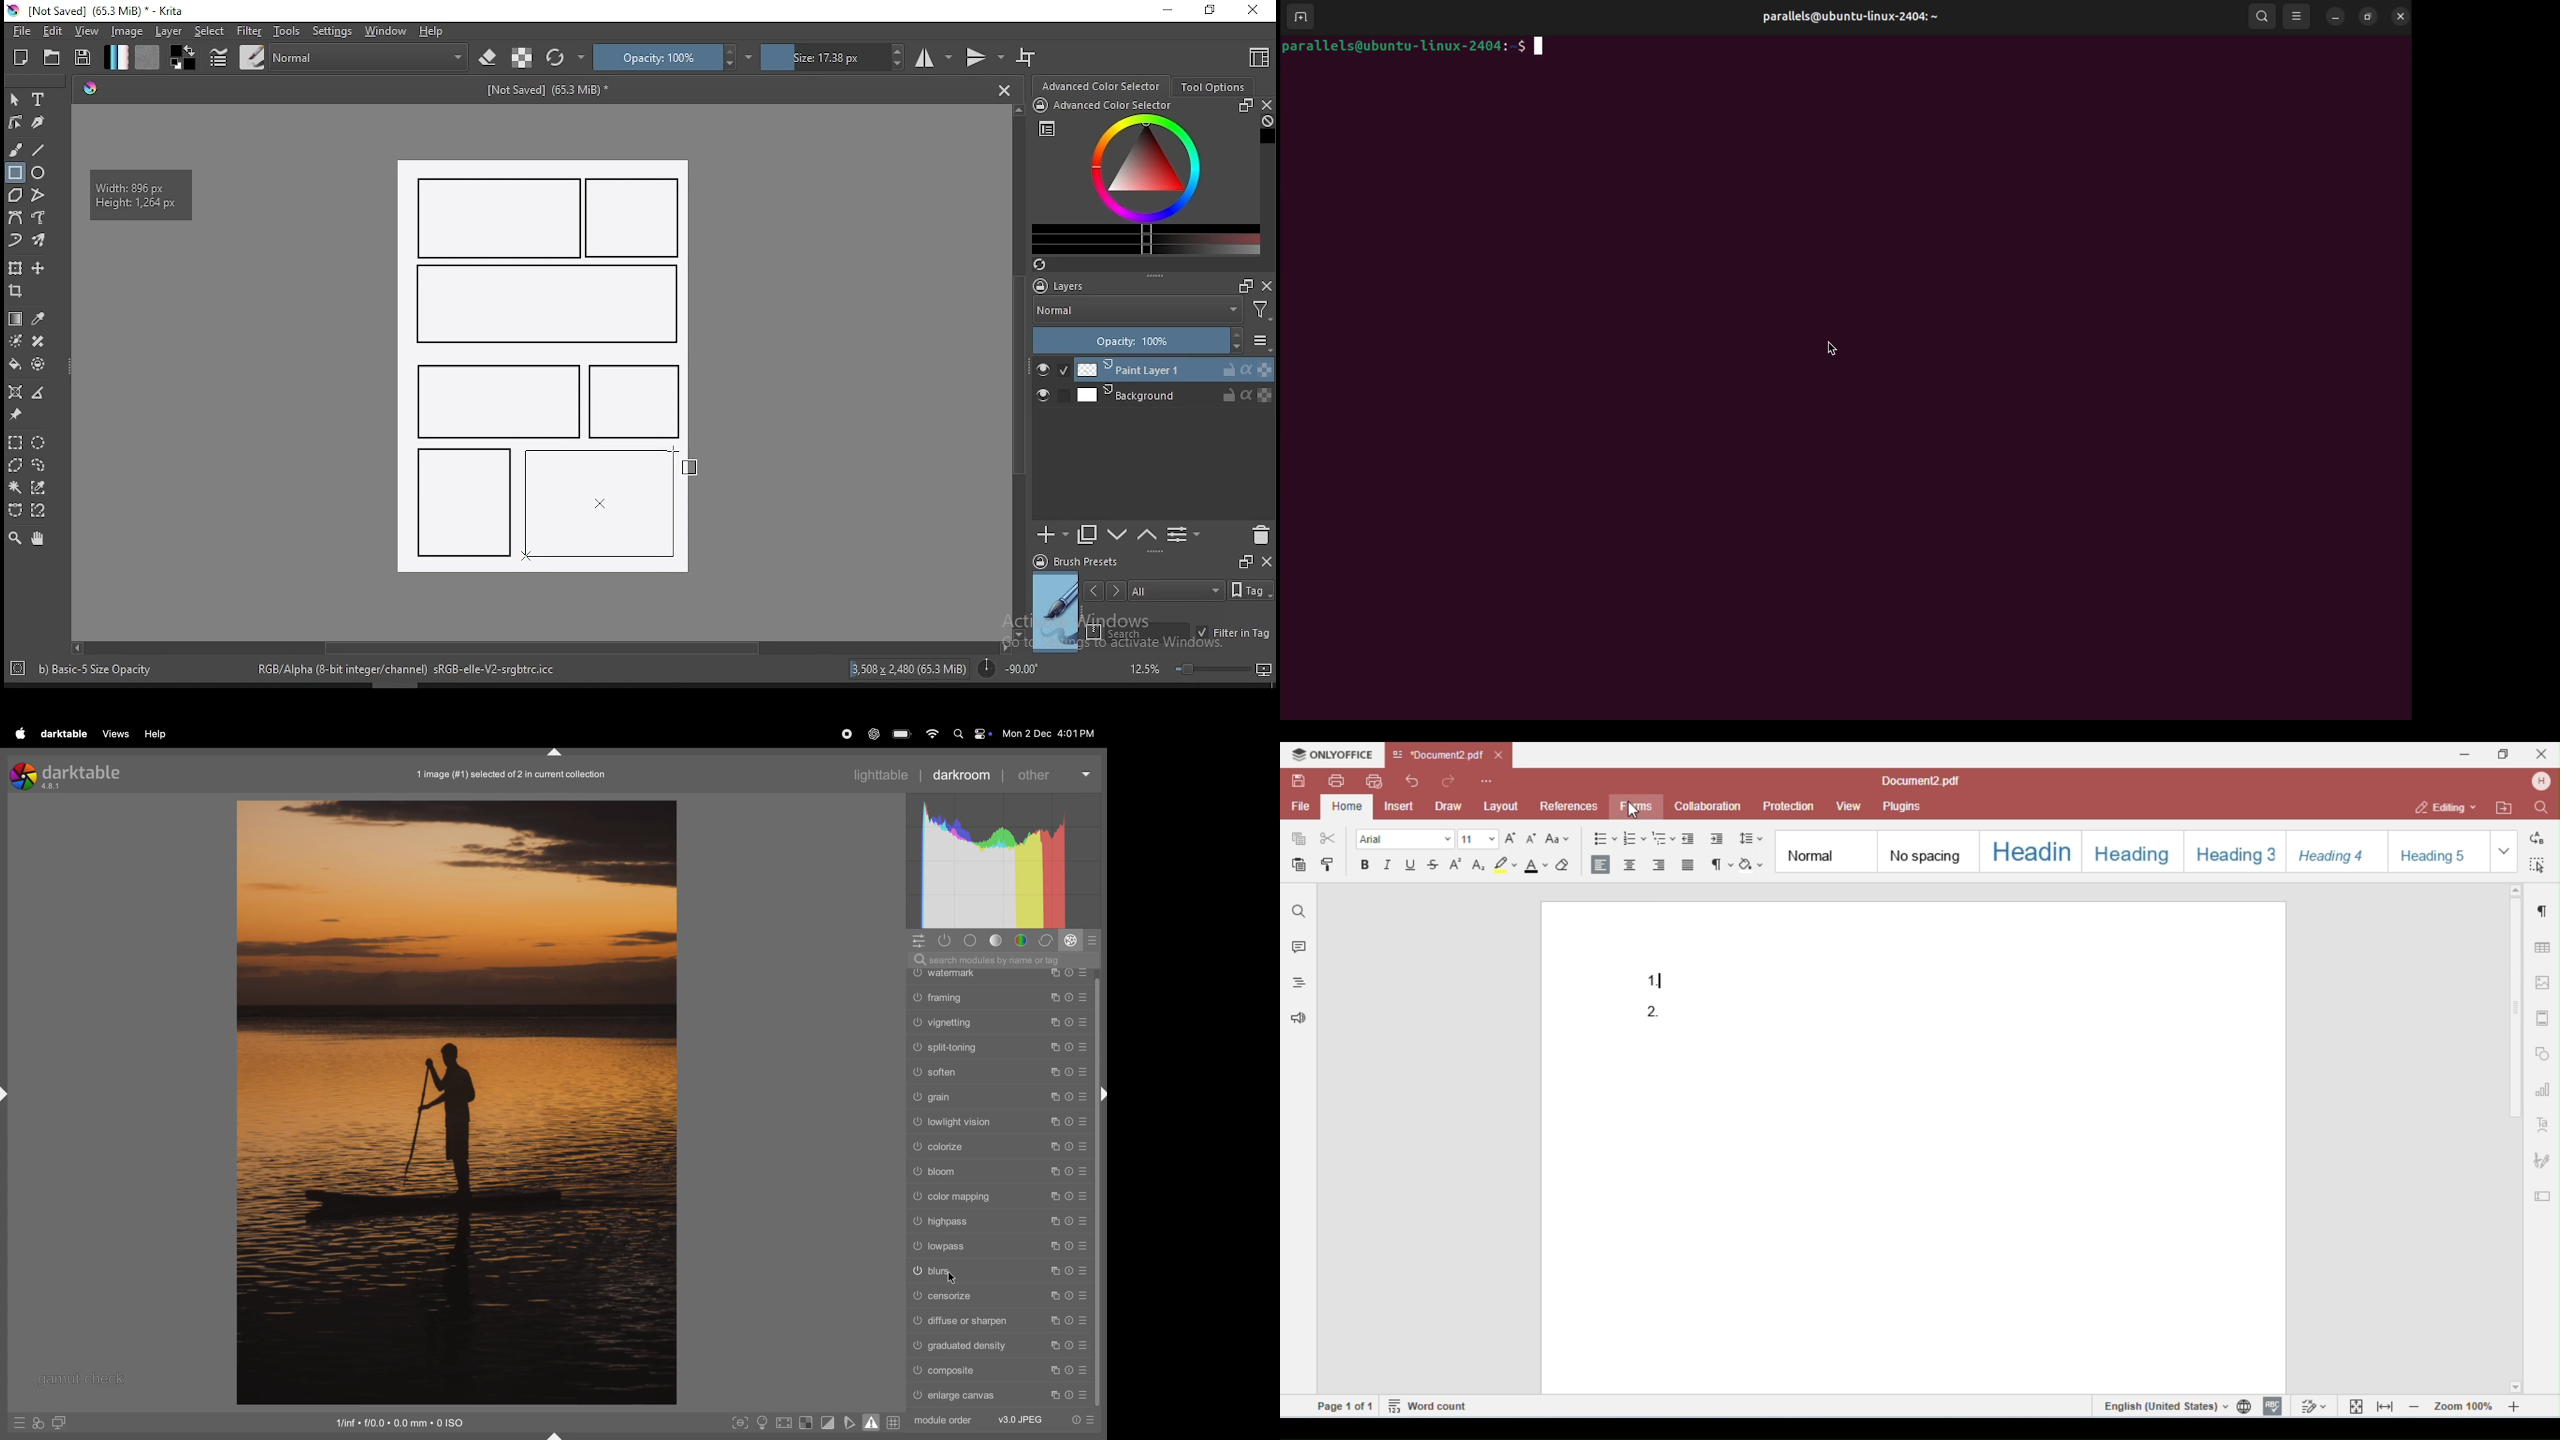 This screenshot has width=2576, height=1456. What do you see at coordinates (38, 341) in the screenshot?
I see `smart patch tool` at bounding box center [38, 341].